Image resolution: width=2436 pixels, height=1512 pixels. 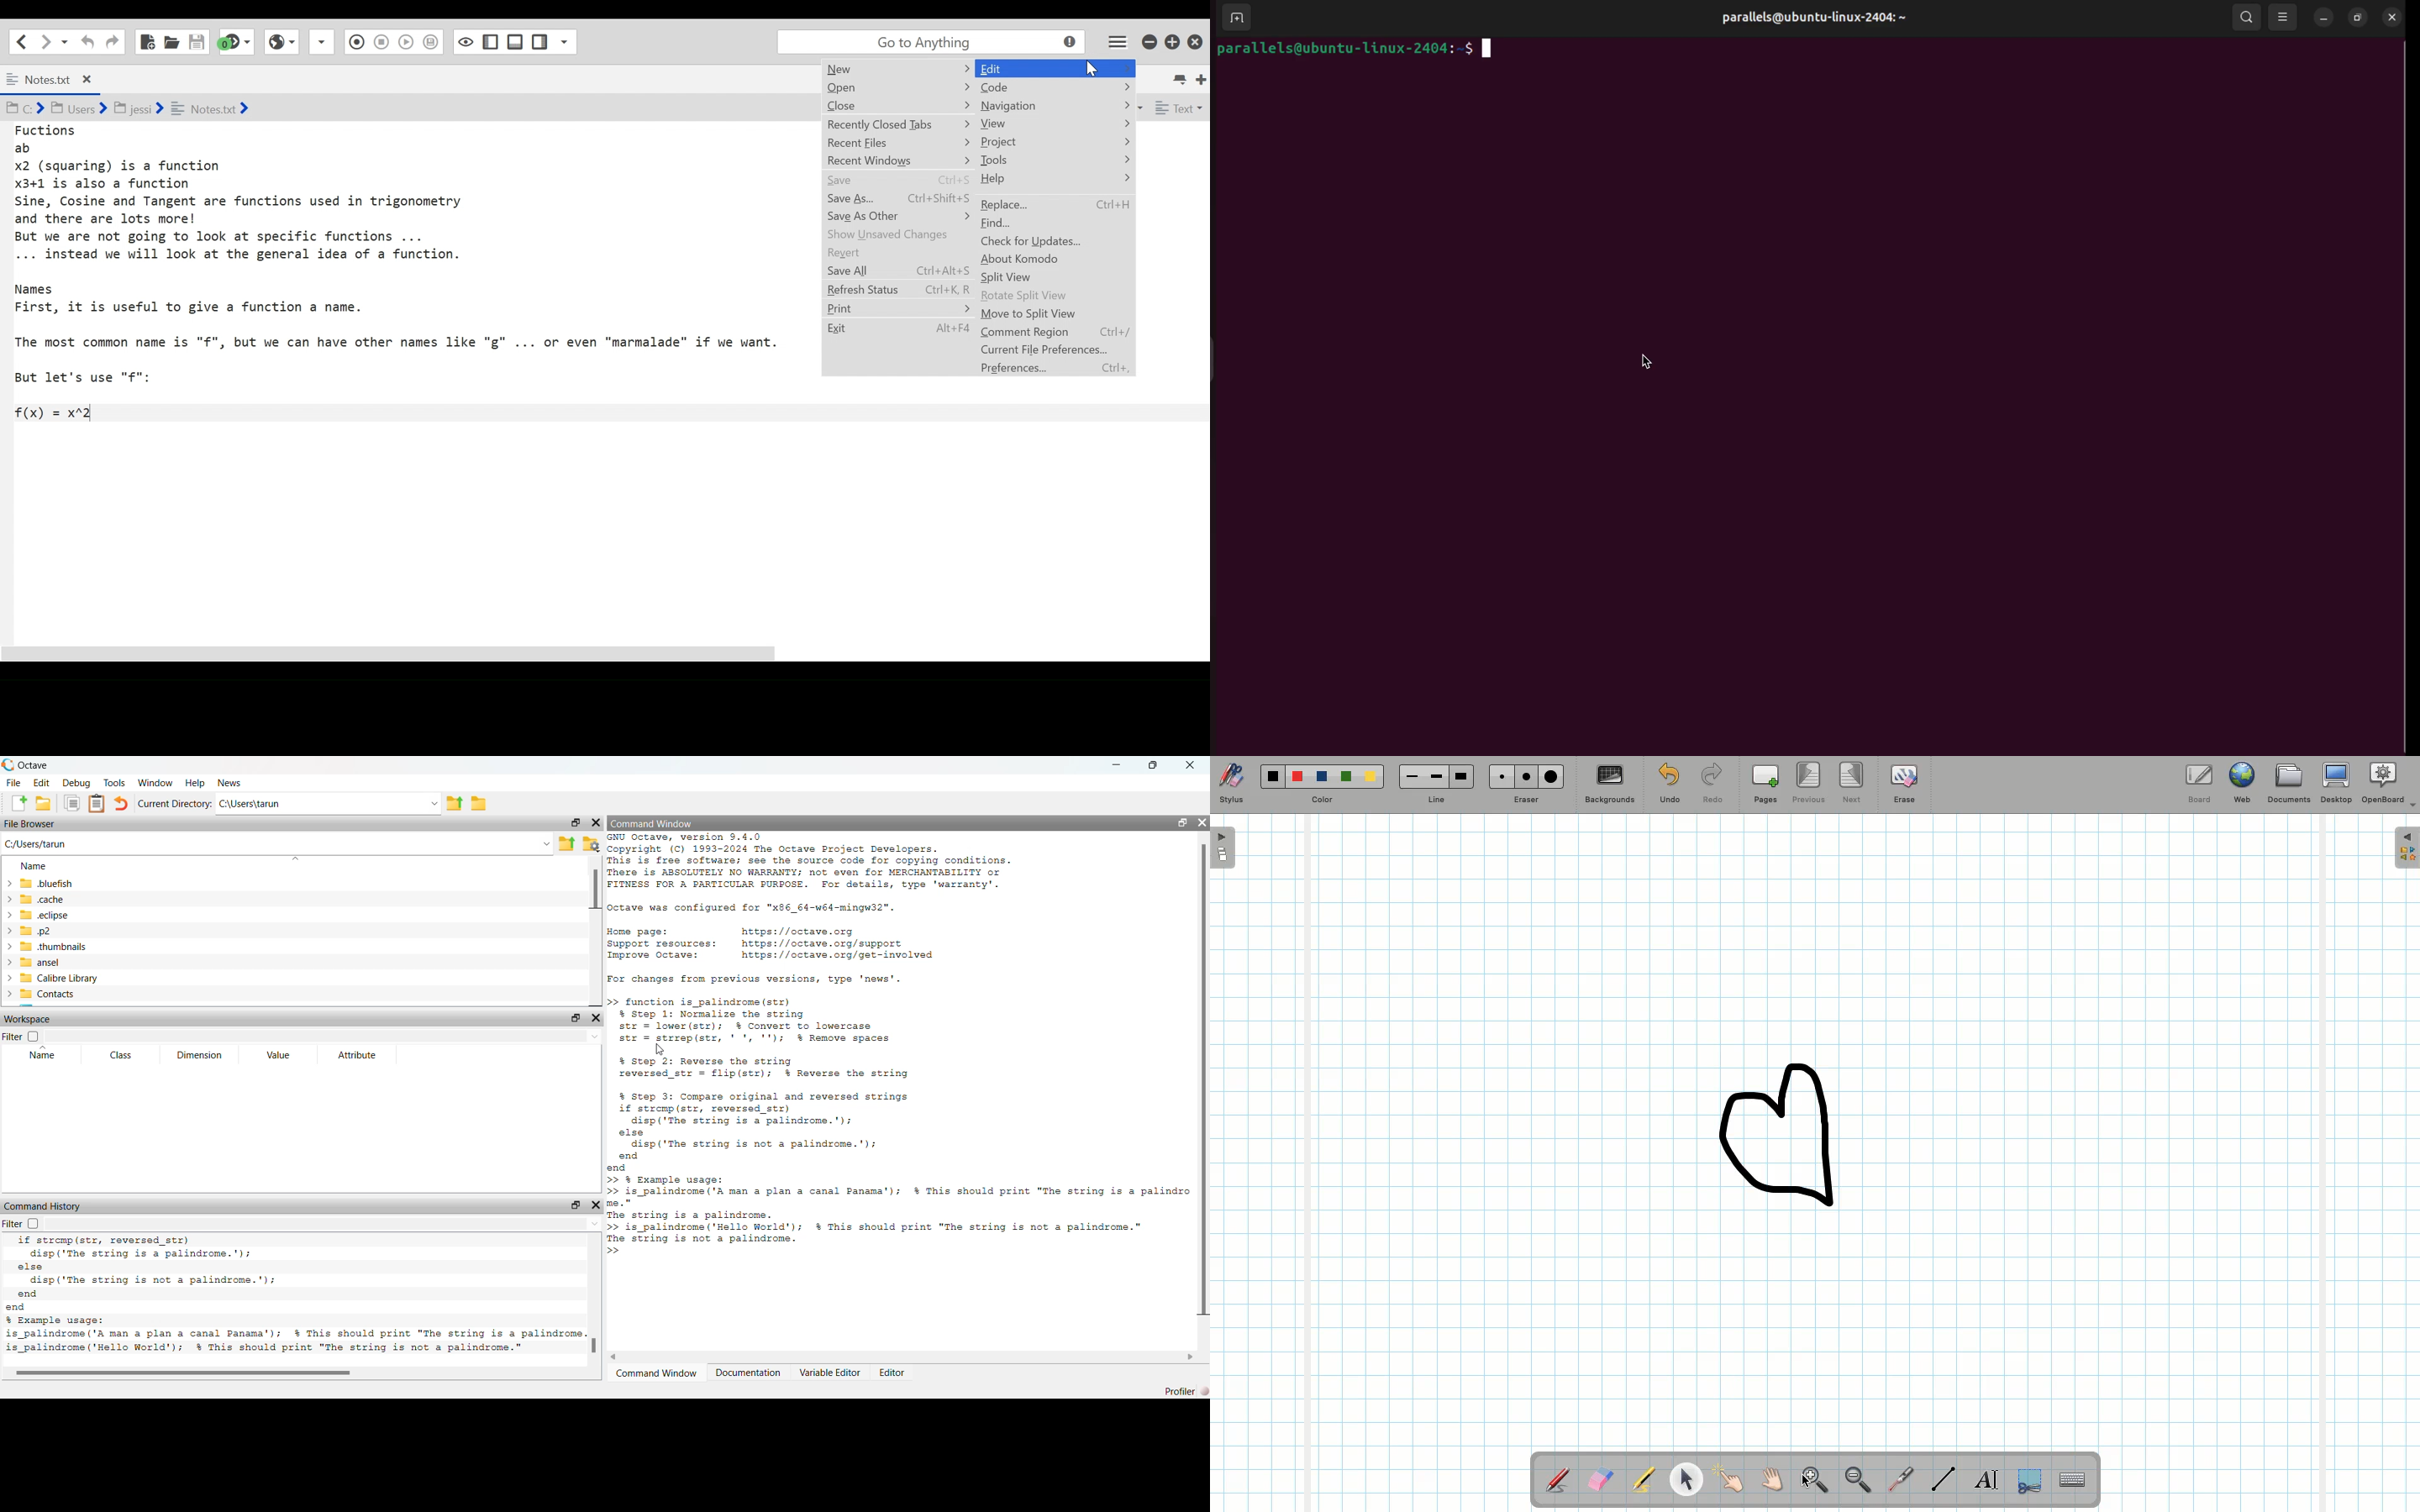 What do you see at coordinates (479, 804) in the screenshot?
I see `browse directories` at bounding box center [479, 804].